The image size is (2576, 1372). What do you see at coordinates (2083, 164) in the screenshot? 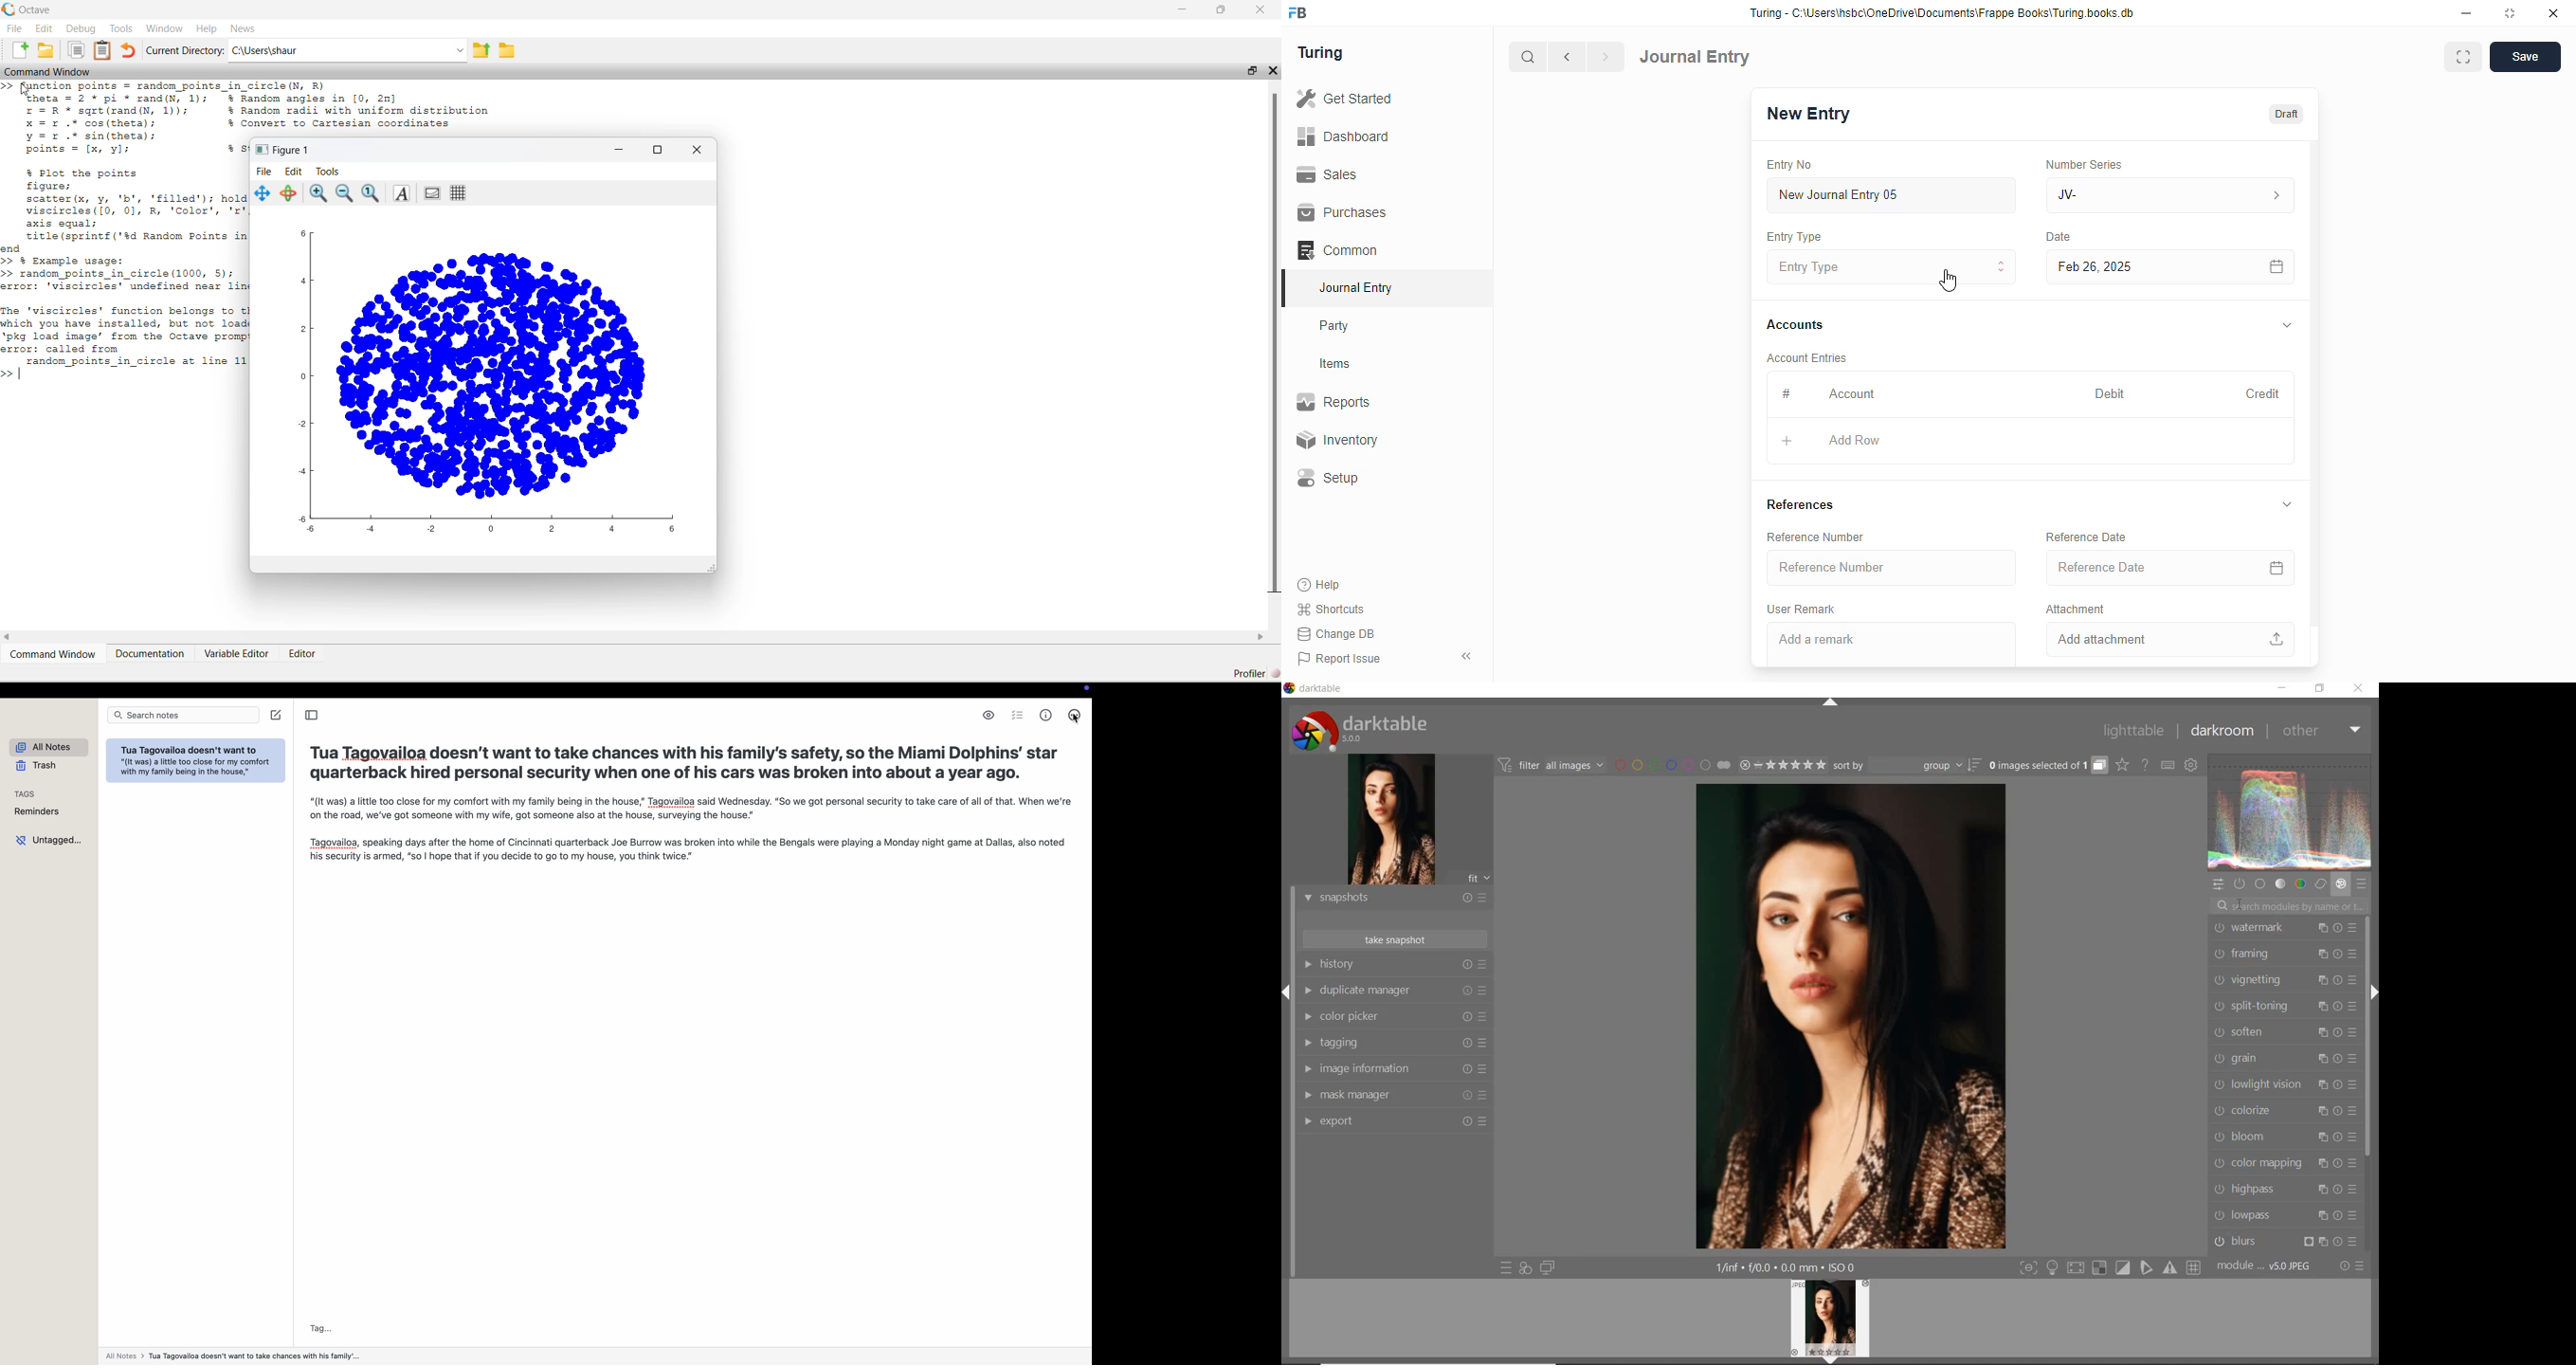
I see `number series` at bounding box center [2083, 164].